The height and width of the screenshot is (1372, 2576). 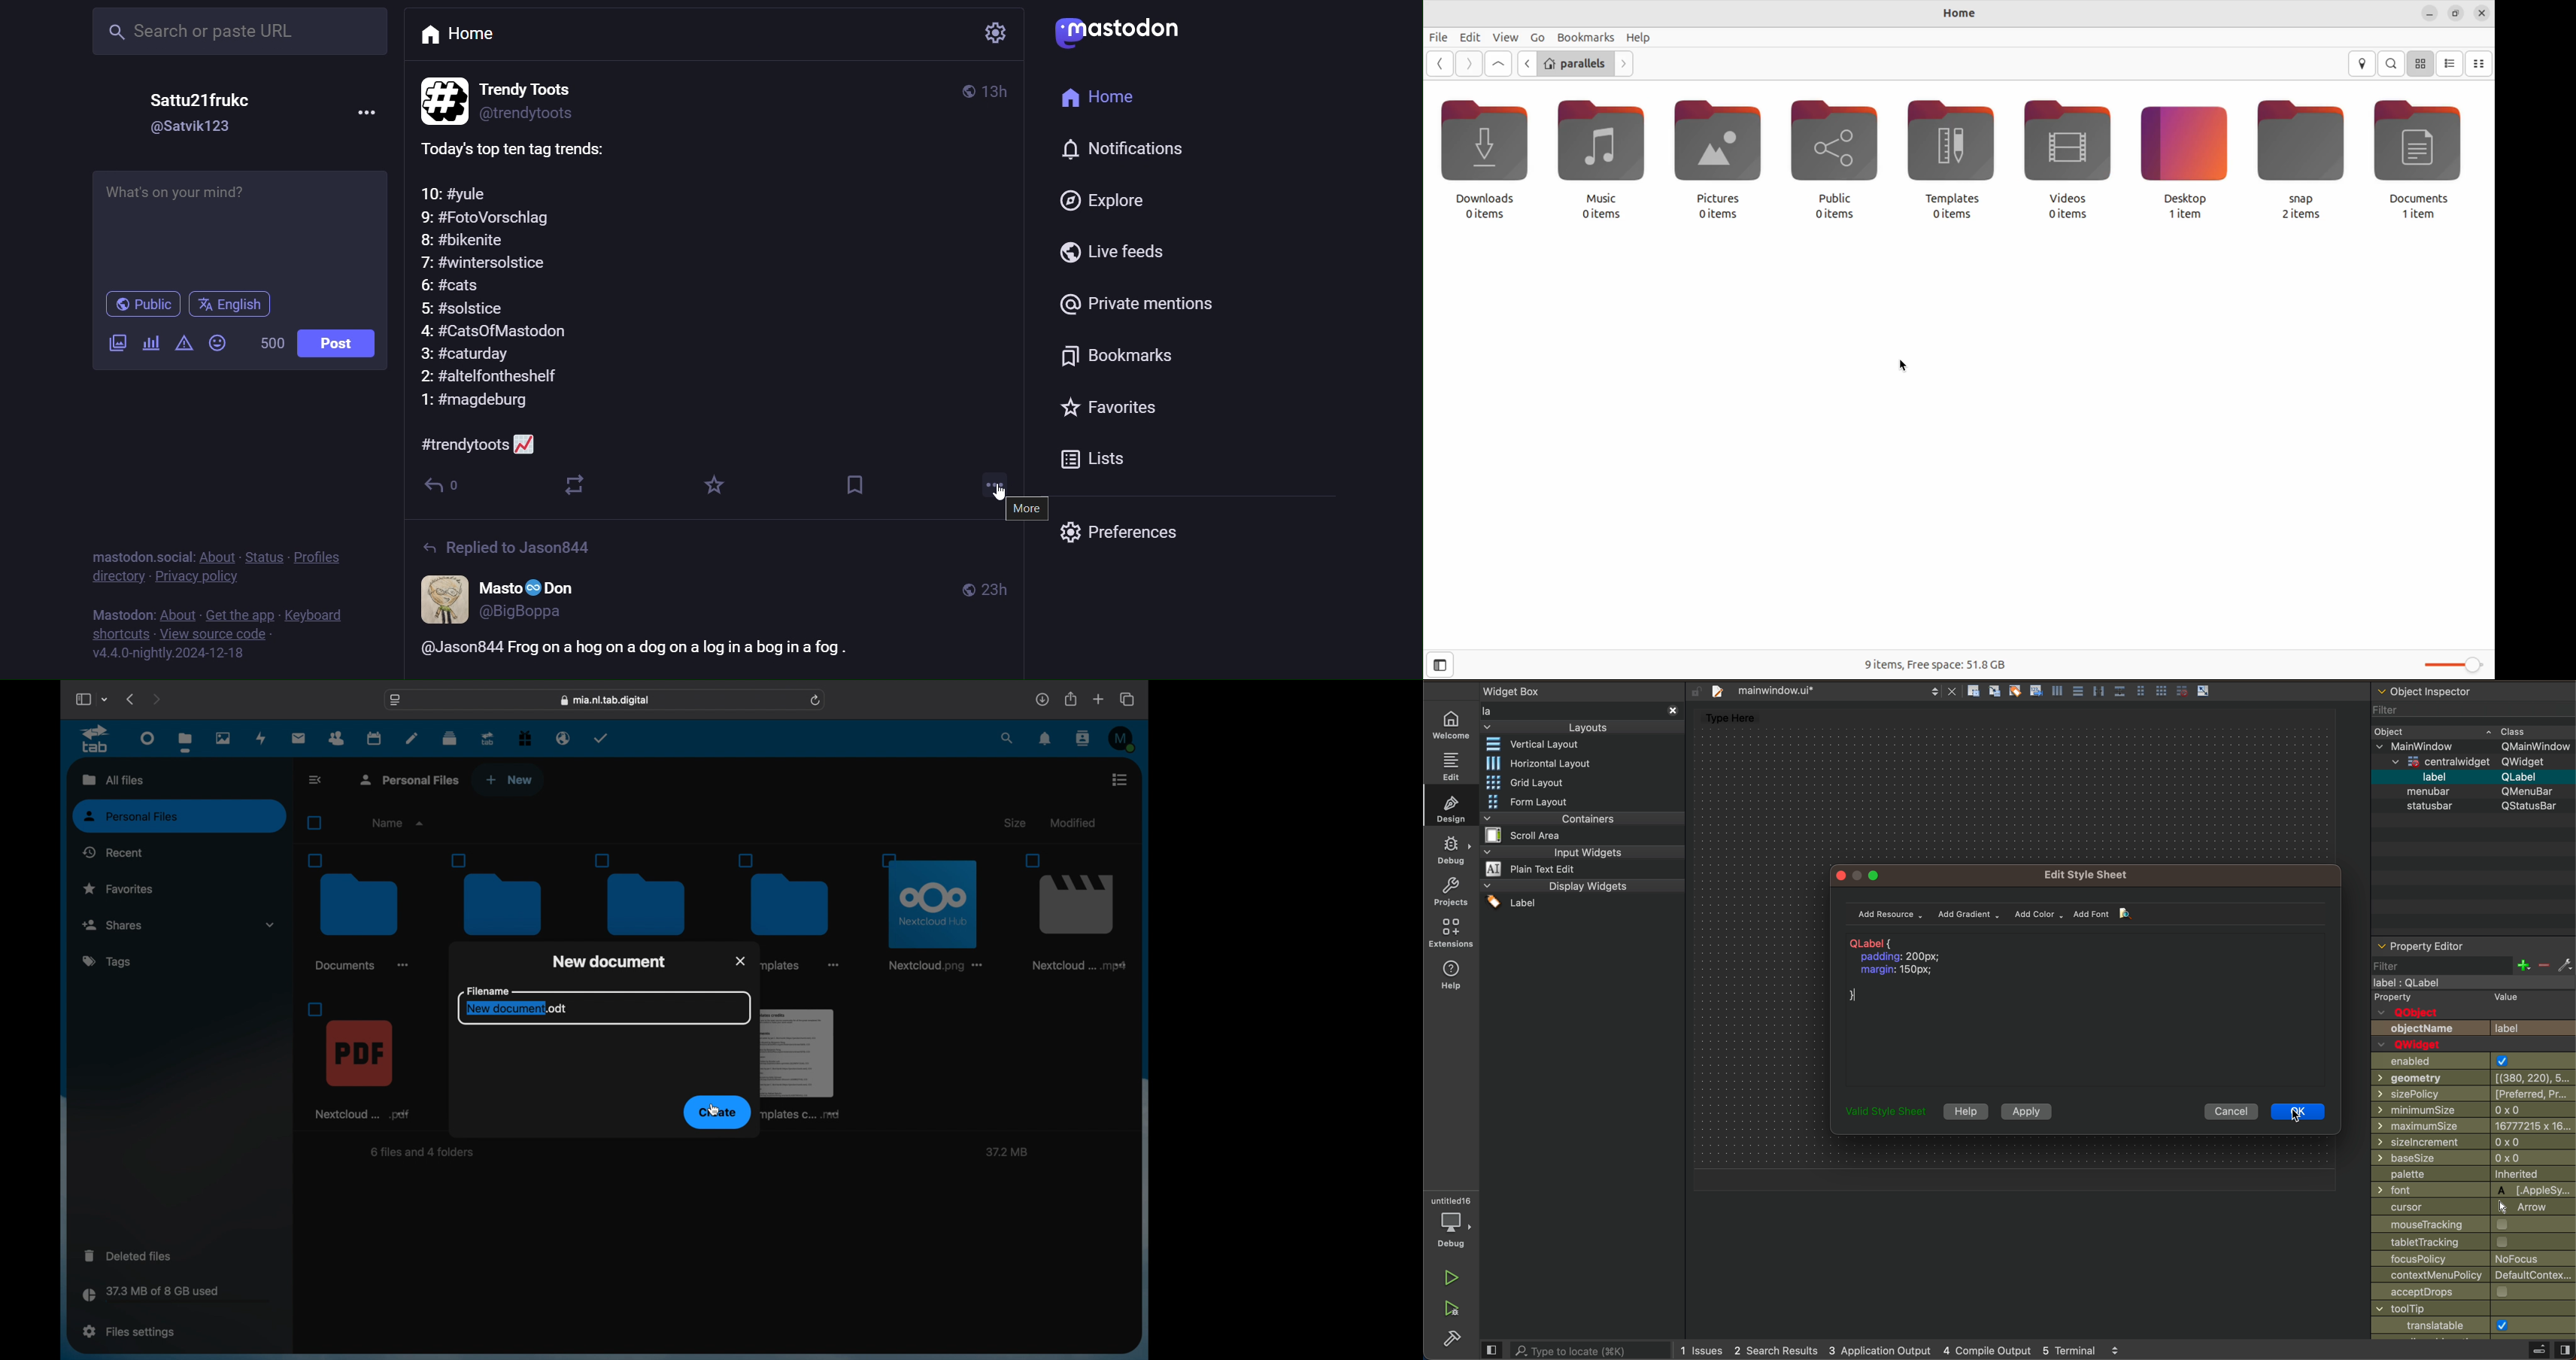 I want to click on explore, so click(x=1109, y=199).